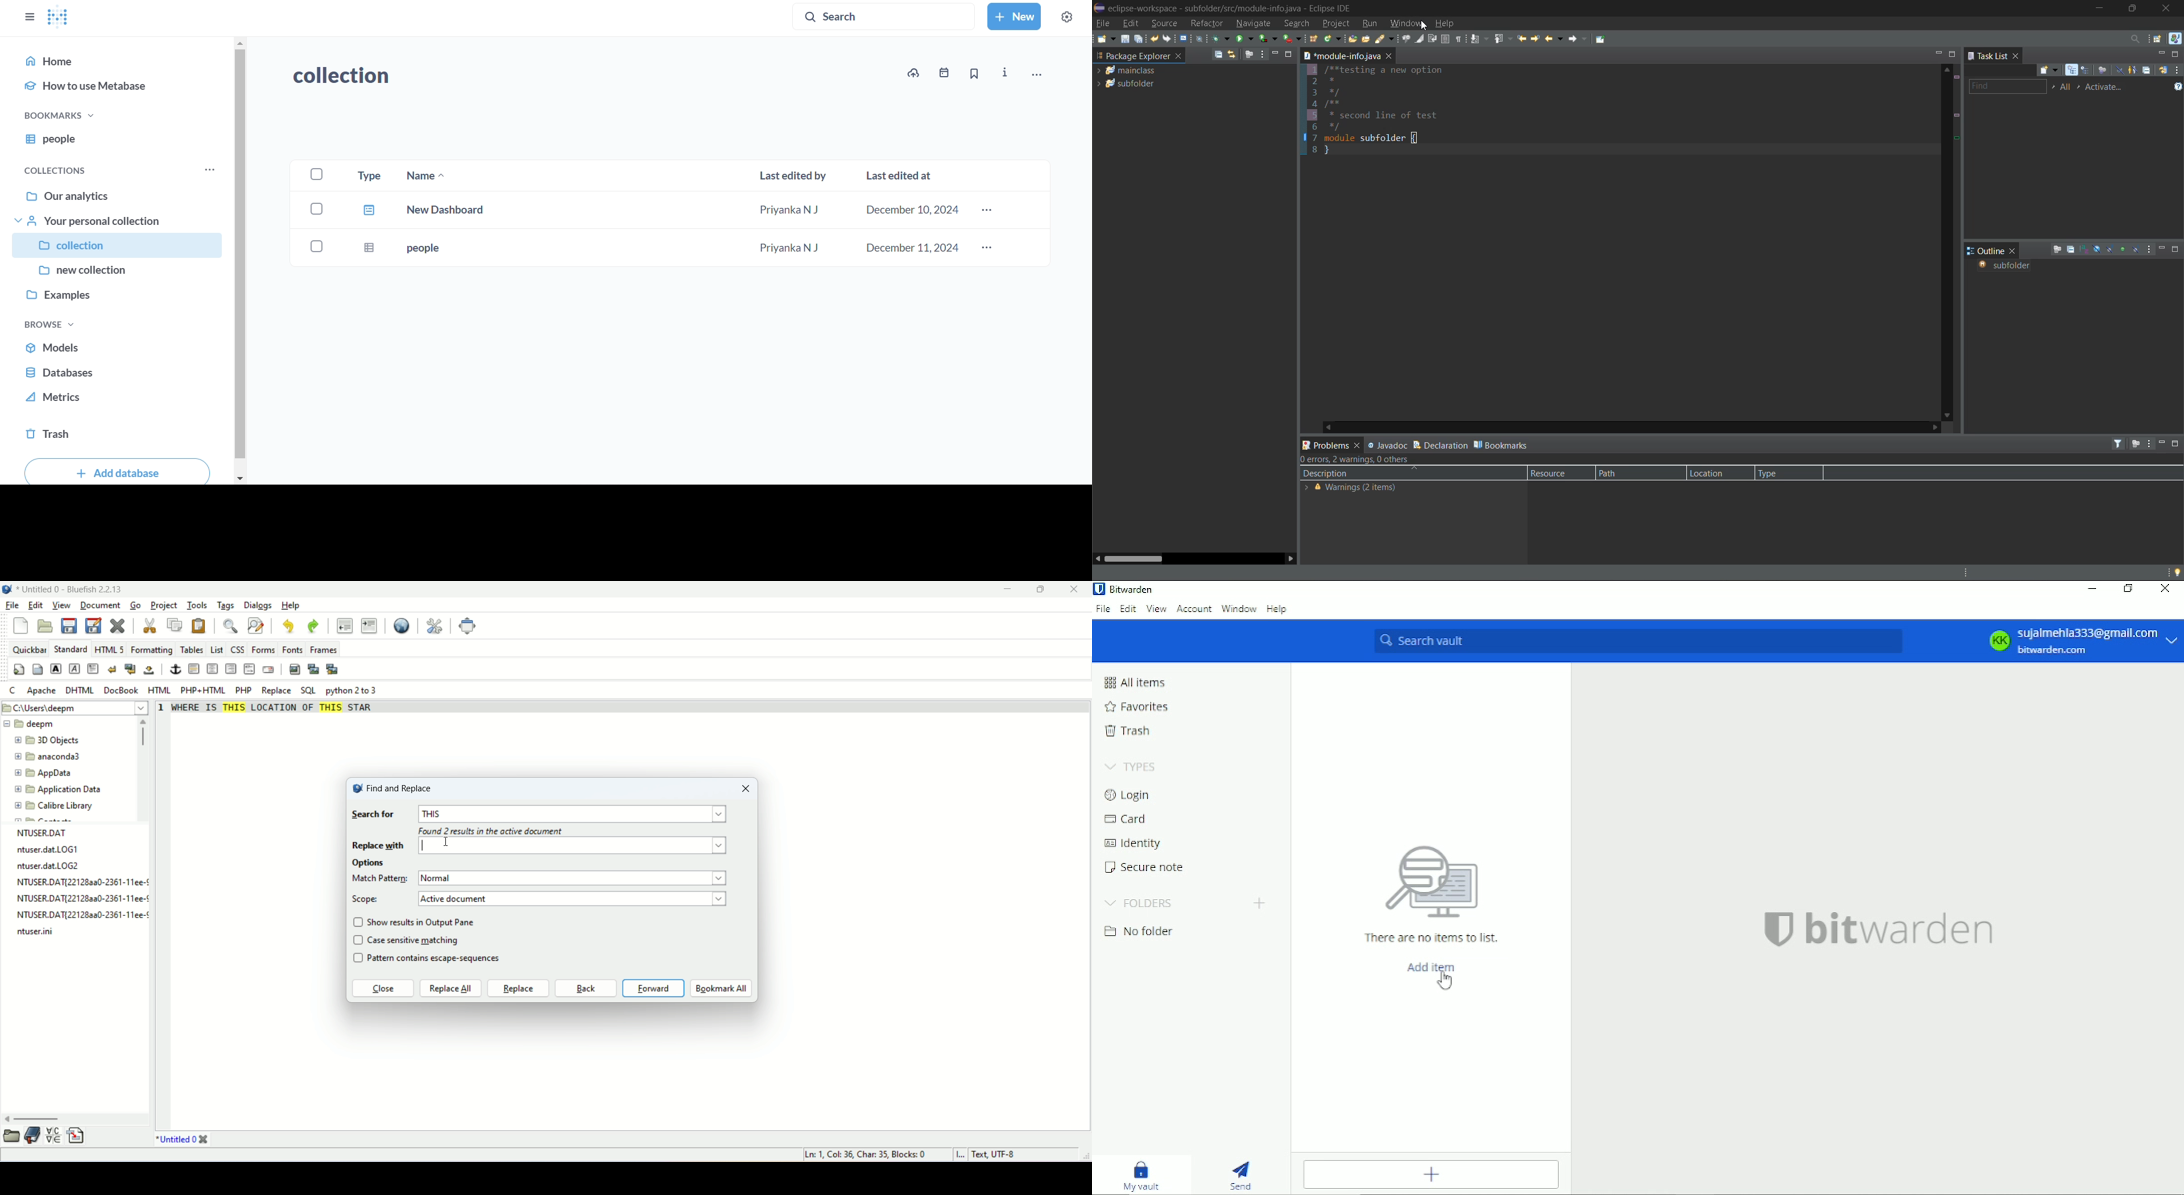  What do you see at coordinates (1220, 39) in the screenshot?
I see `debug` at bounding box center [1220, 39].